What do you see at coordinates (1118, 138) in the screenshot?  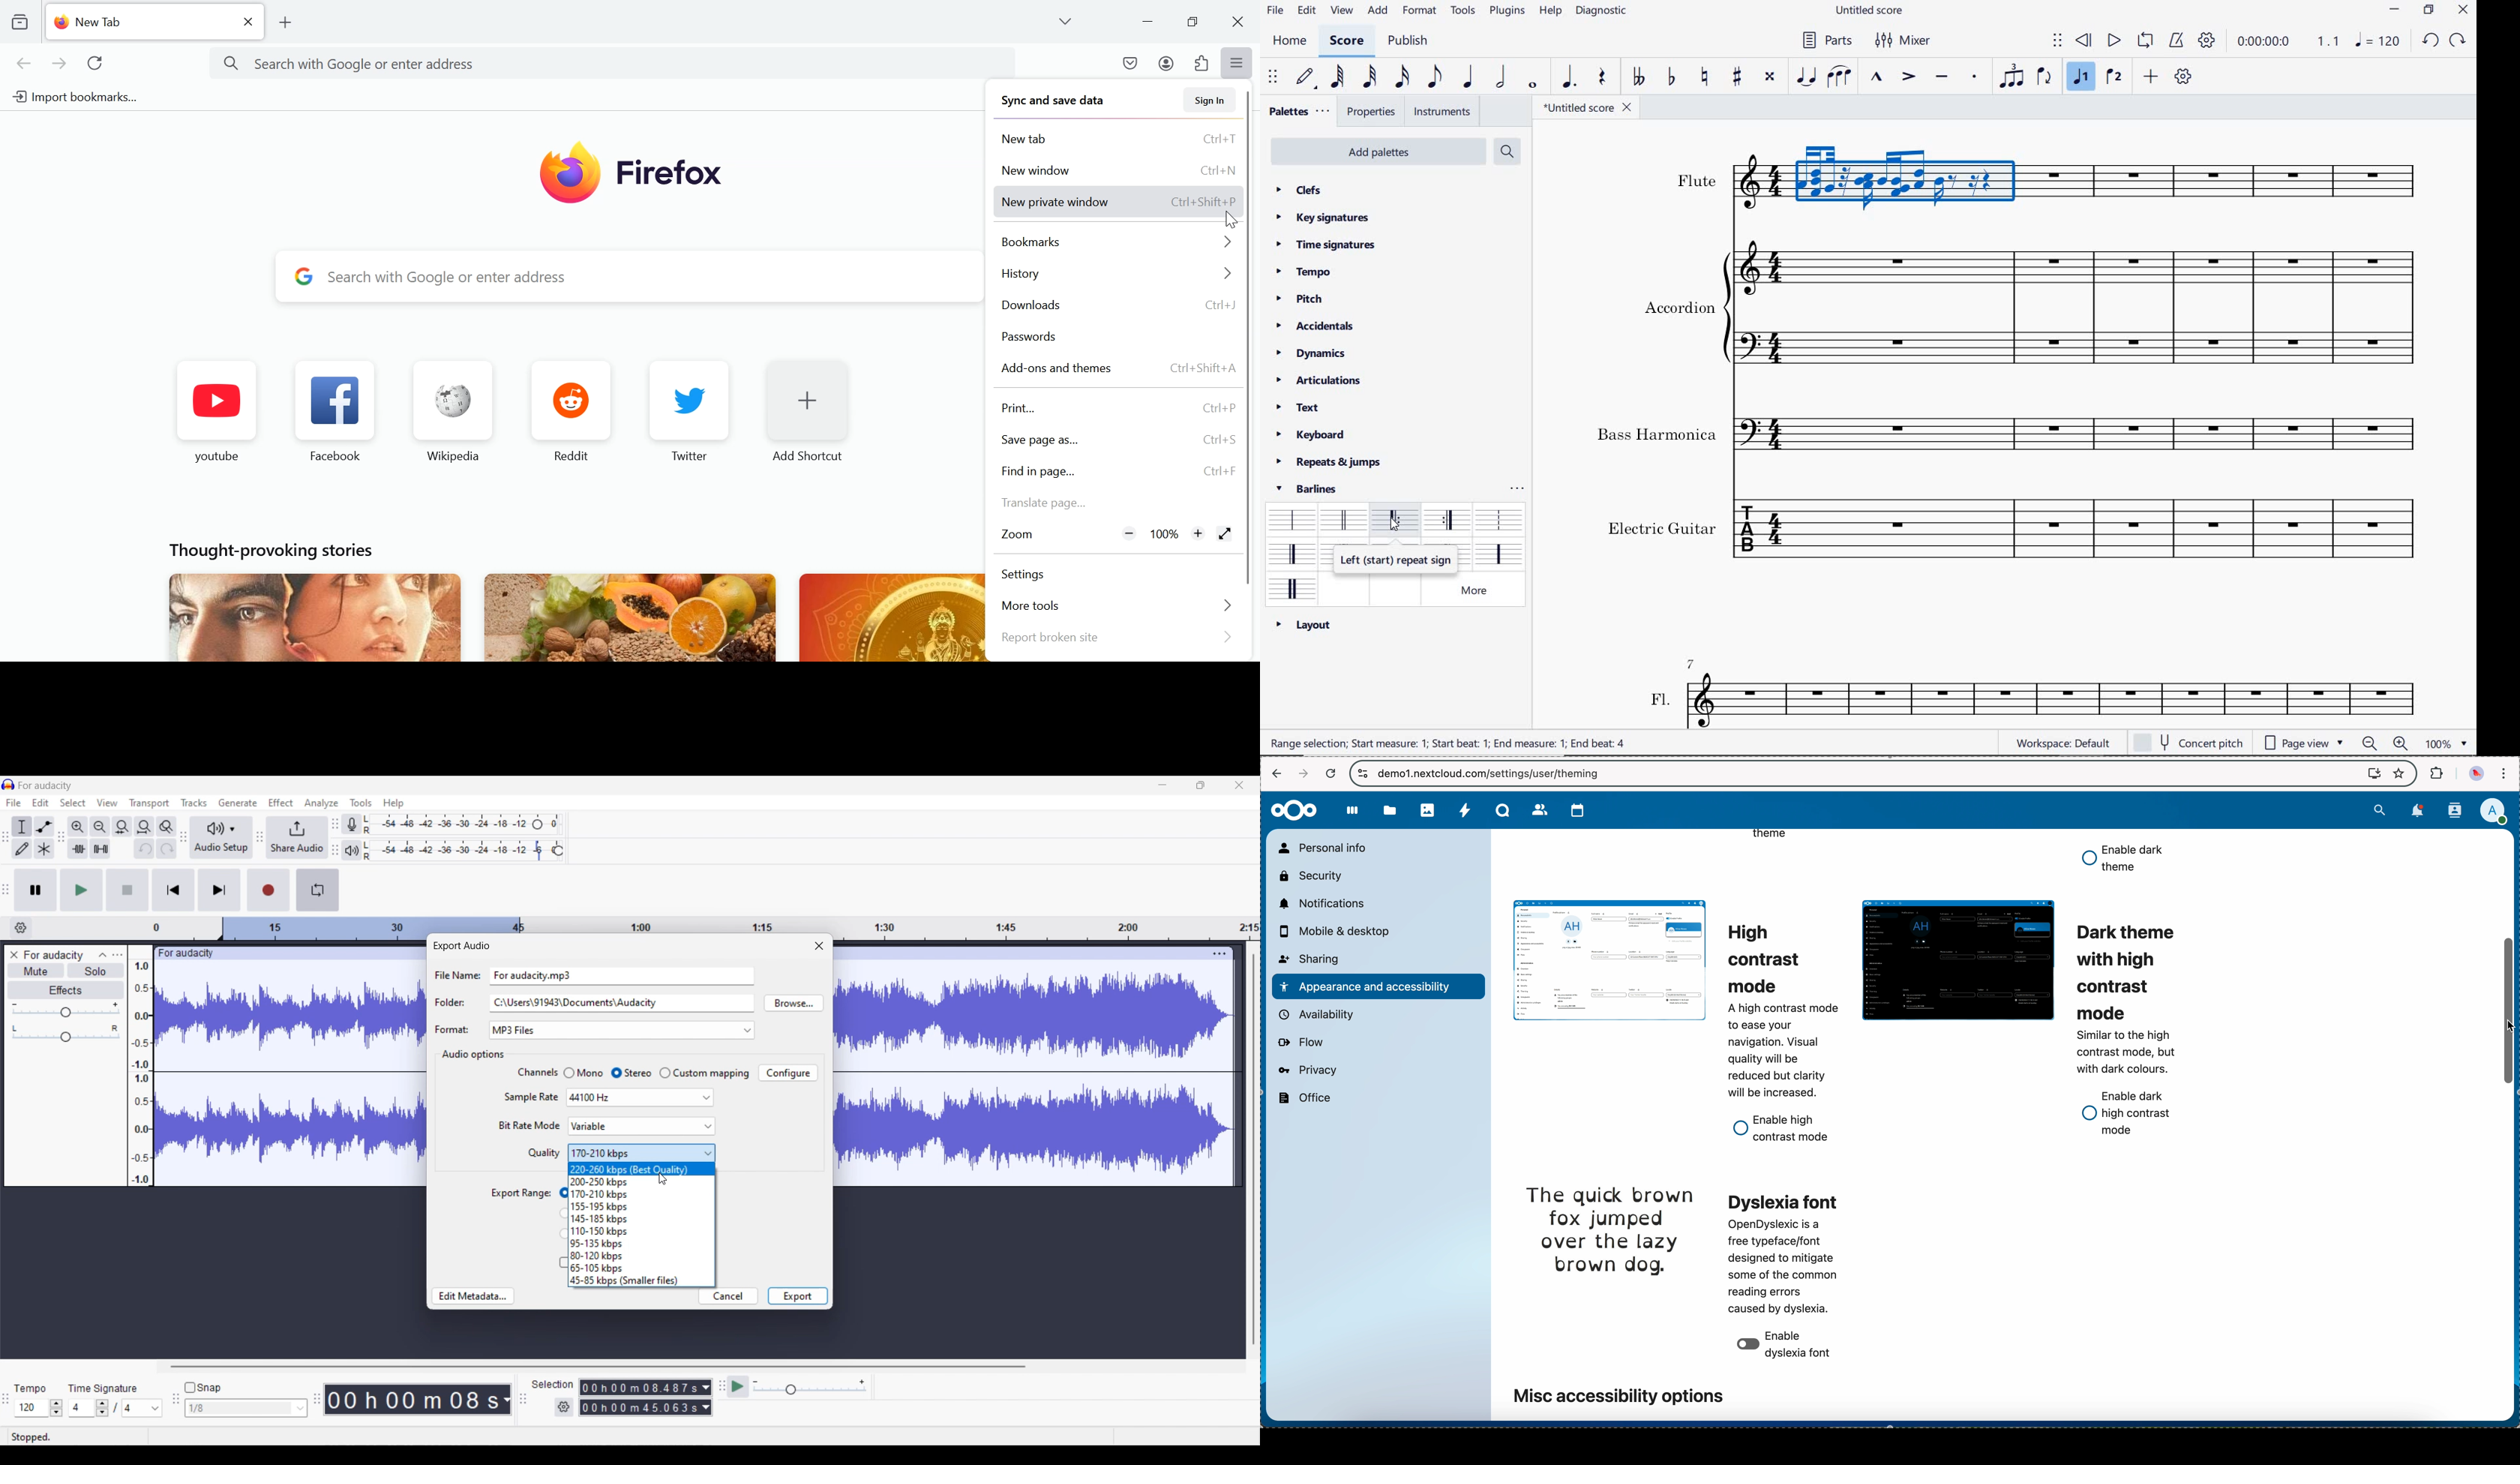 I see `new tab` at bounding box center [1118, 138].